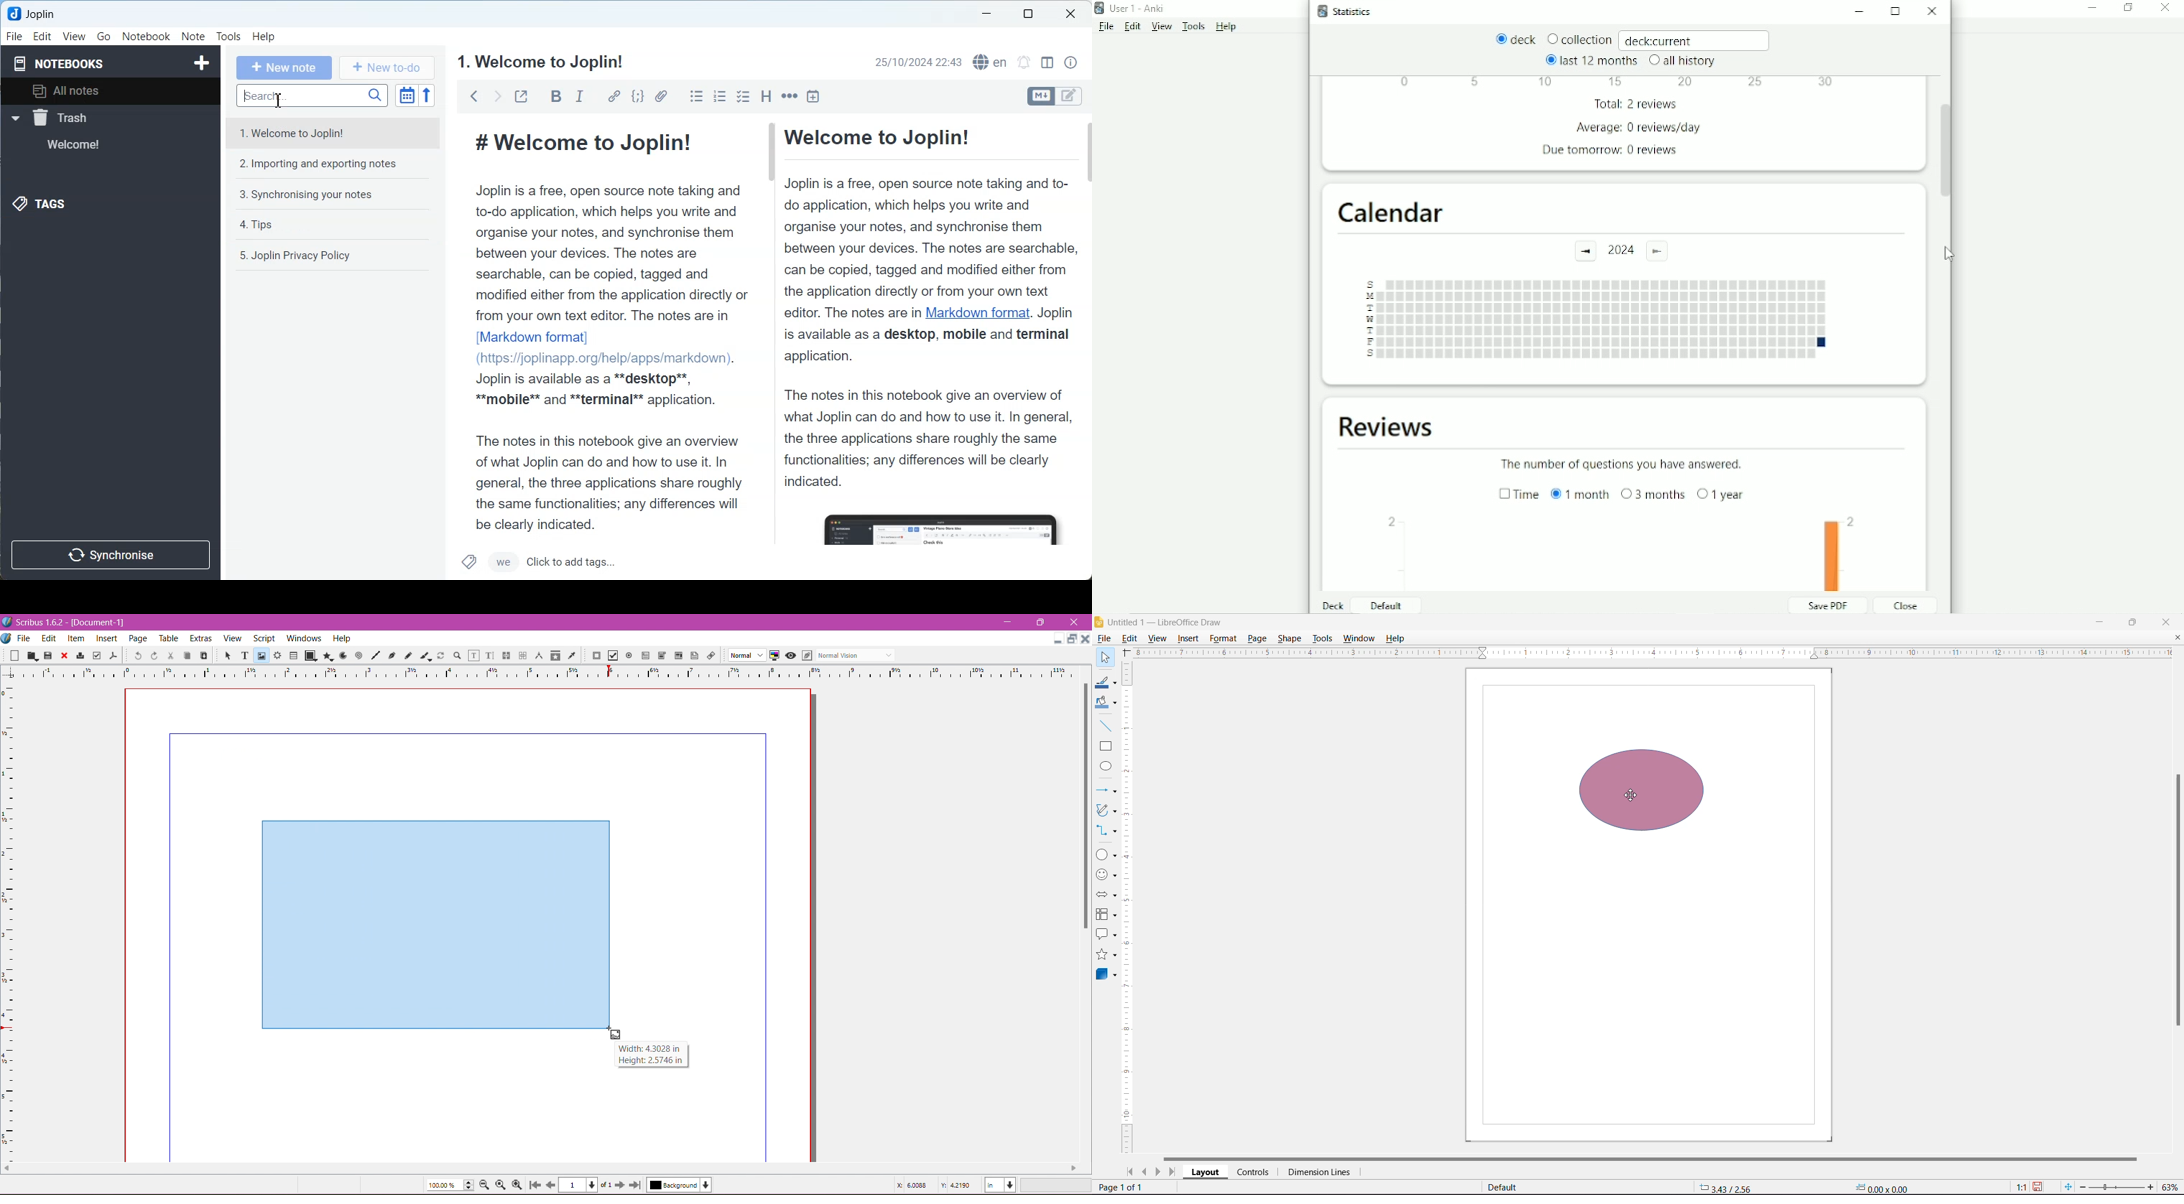 The image size is (2184, 1204). I want to click on Scroll to first page, so click(1131, 1172).